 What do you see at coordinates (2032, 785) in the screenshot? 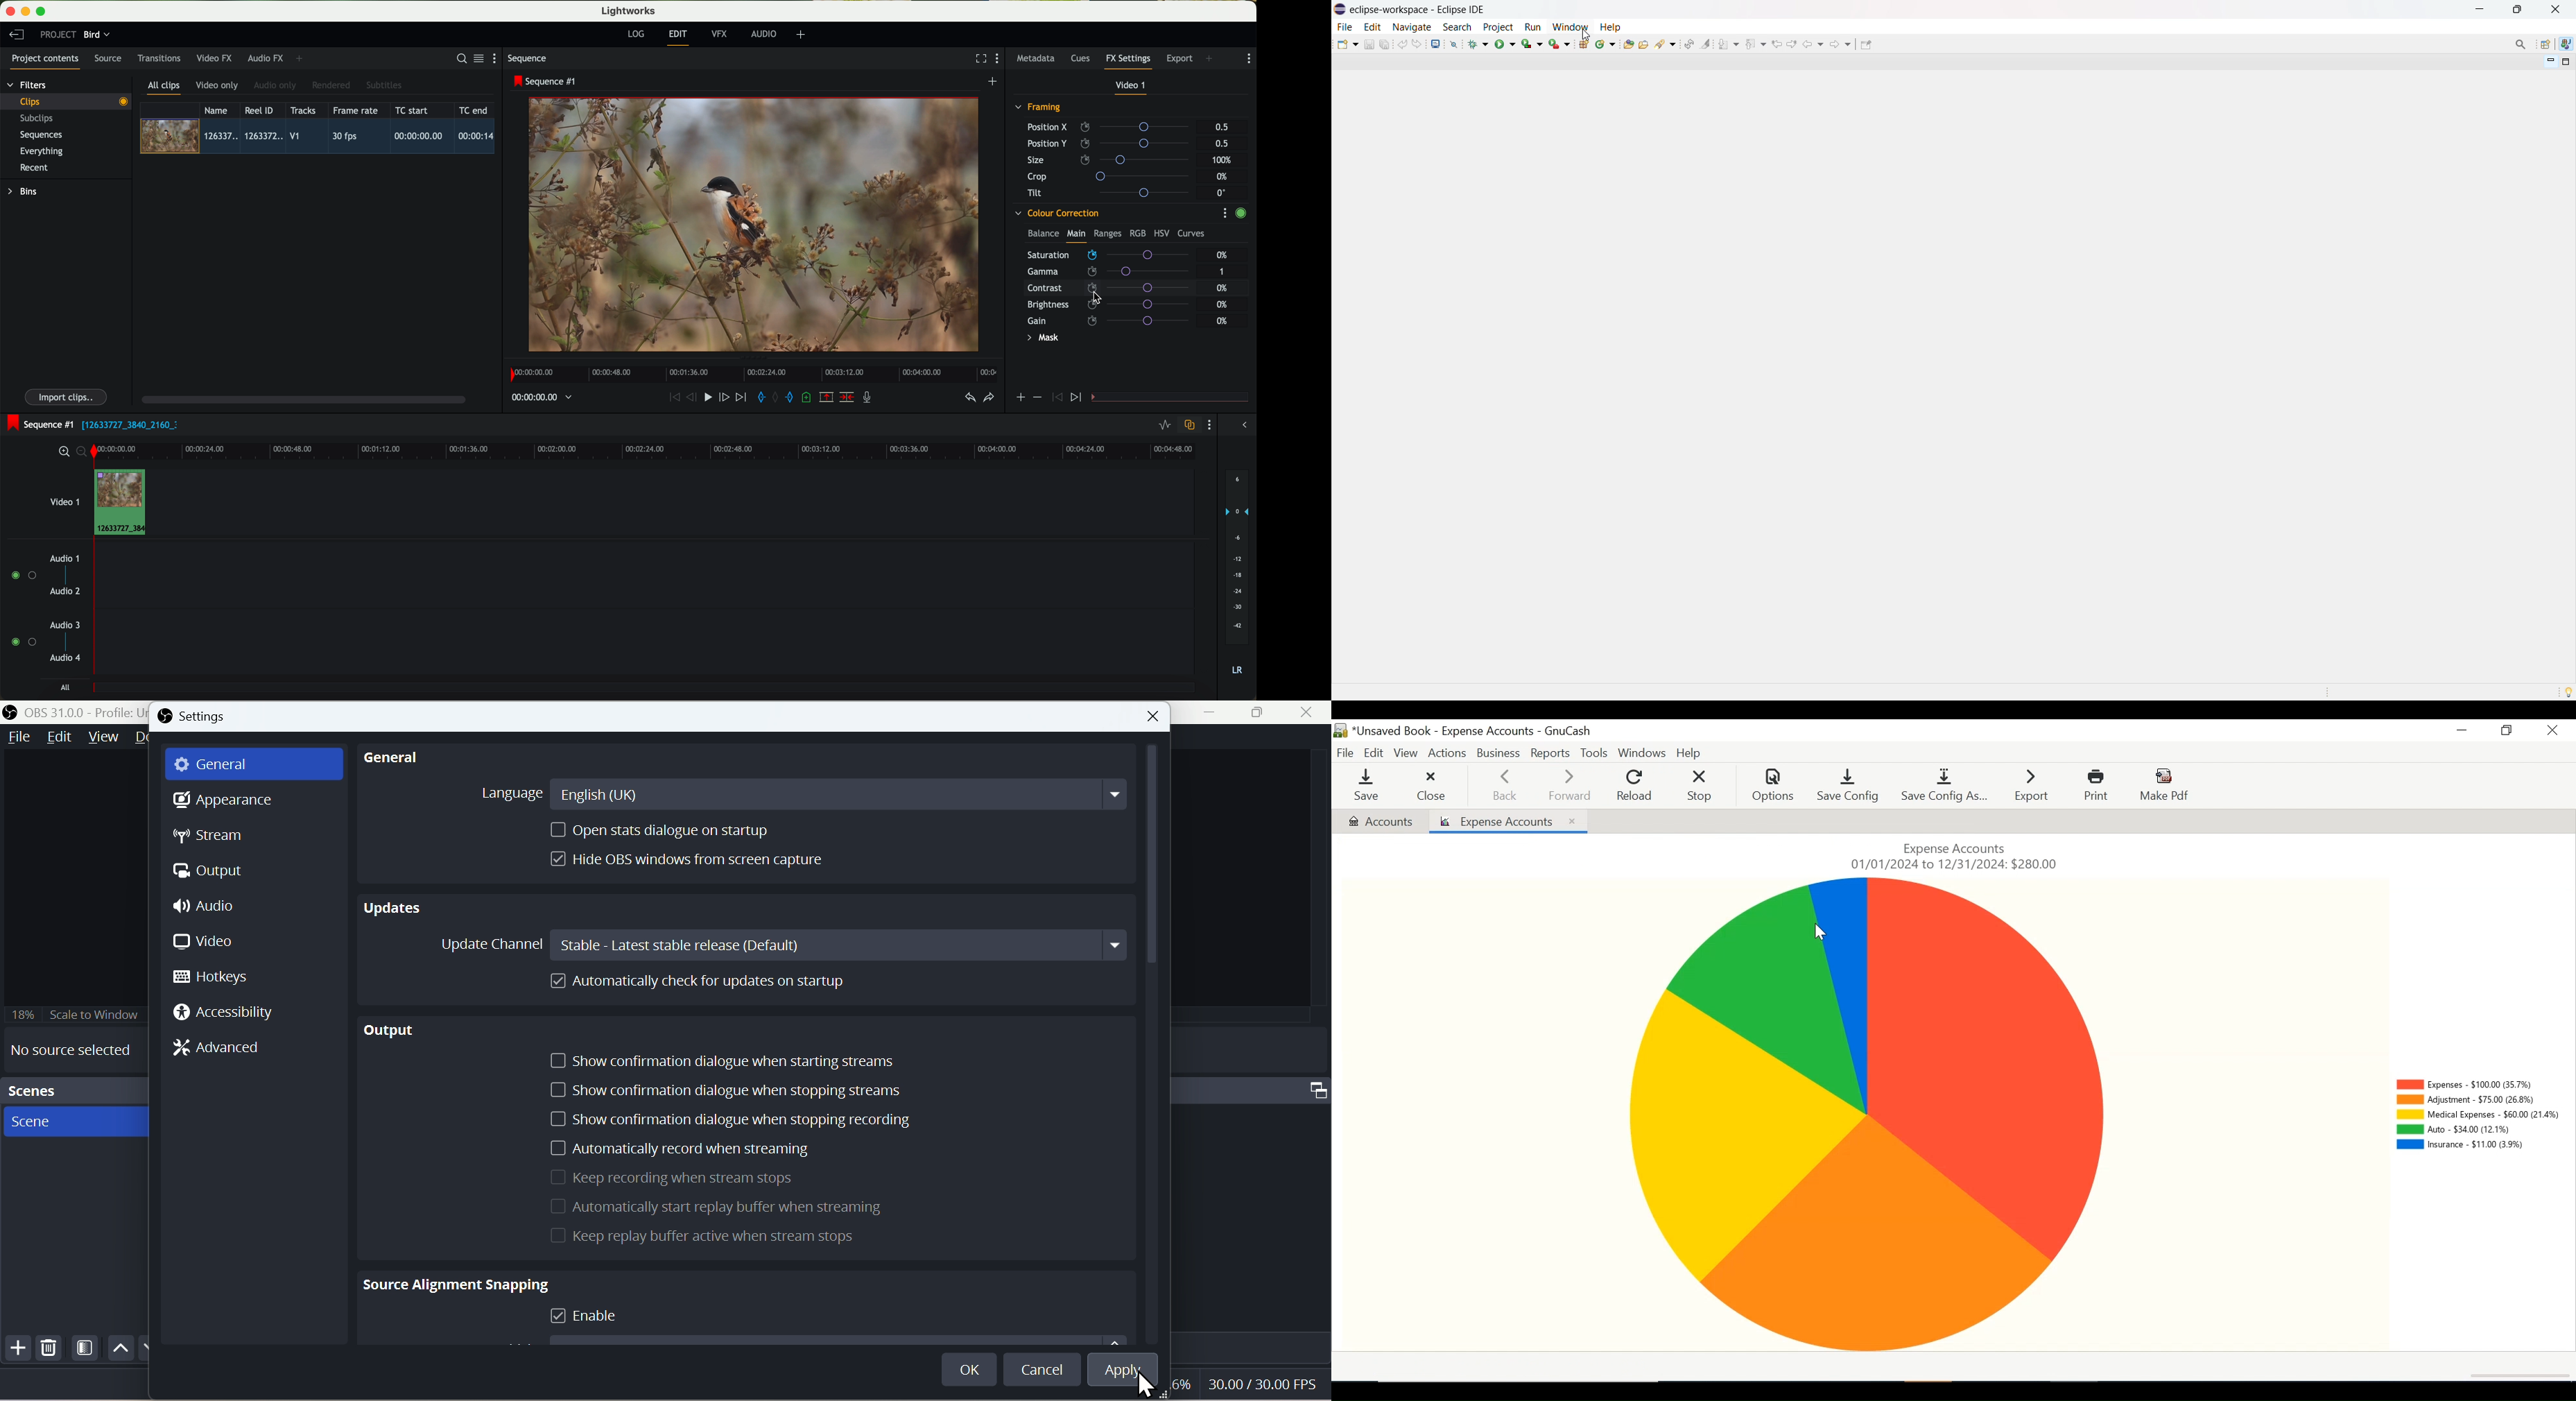
I see `Export` at bounding box center [2032, 785].